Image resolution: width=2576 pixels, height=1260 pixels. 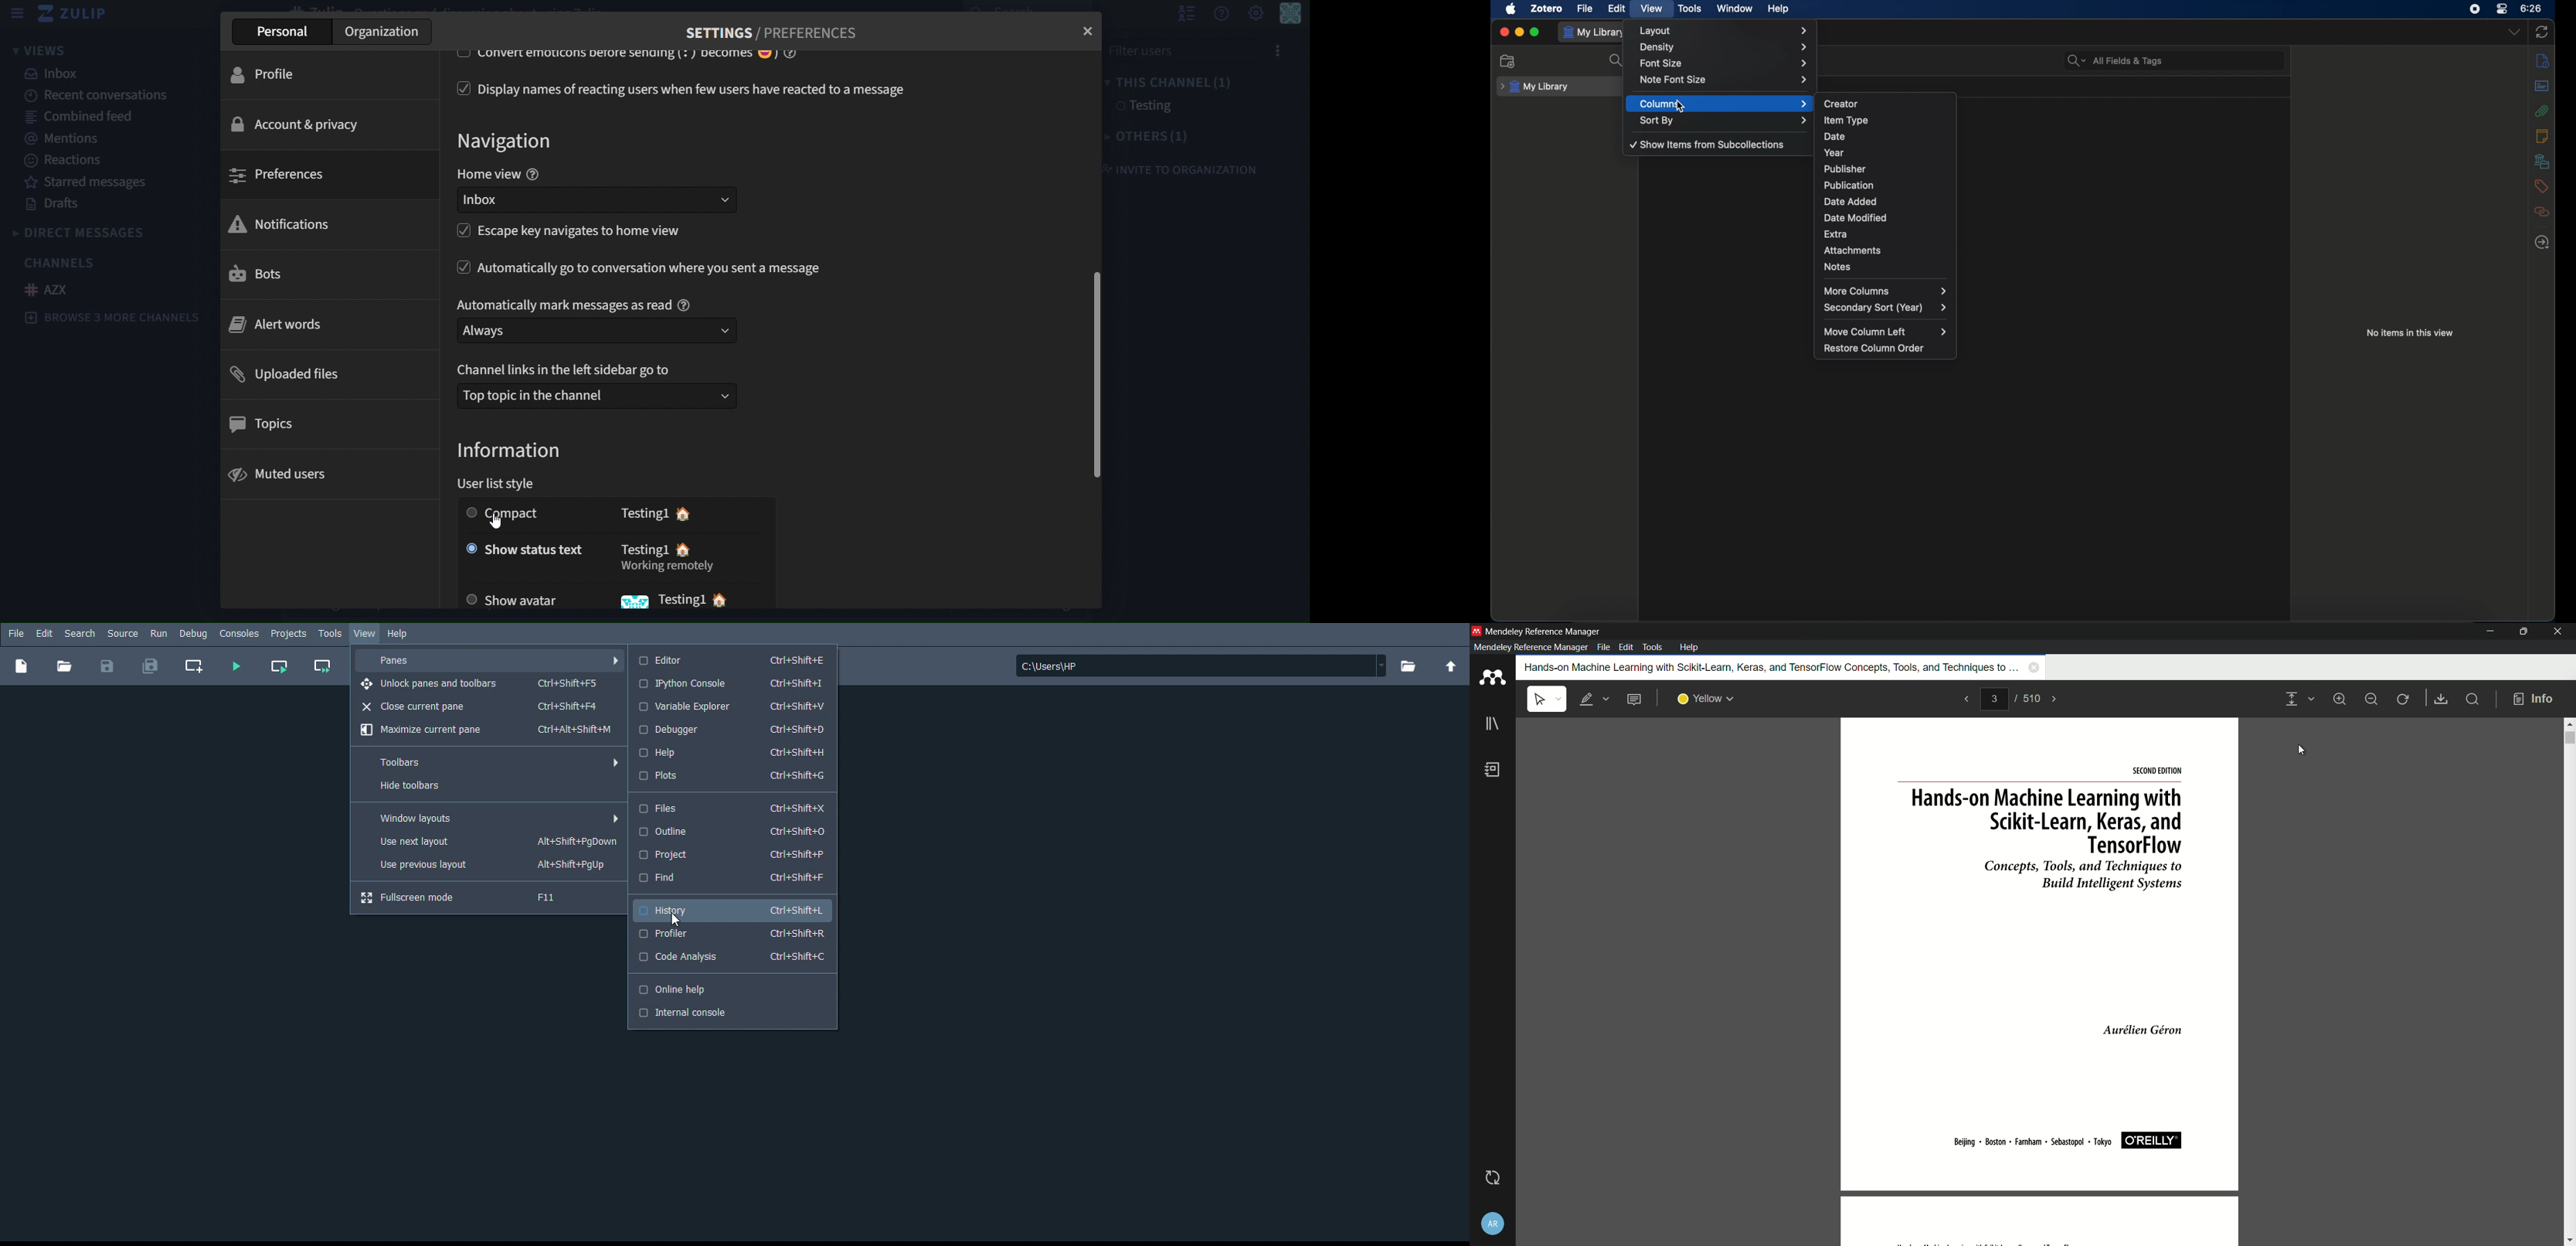 What do you see at coordinates (2303, 750) in the screenshot?
I see `cursor` at bounding box center [2303, 750].